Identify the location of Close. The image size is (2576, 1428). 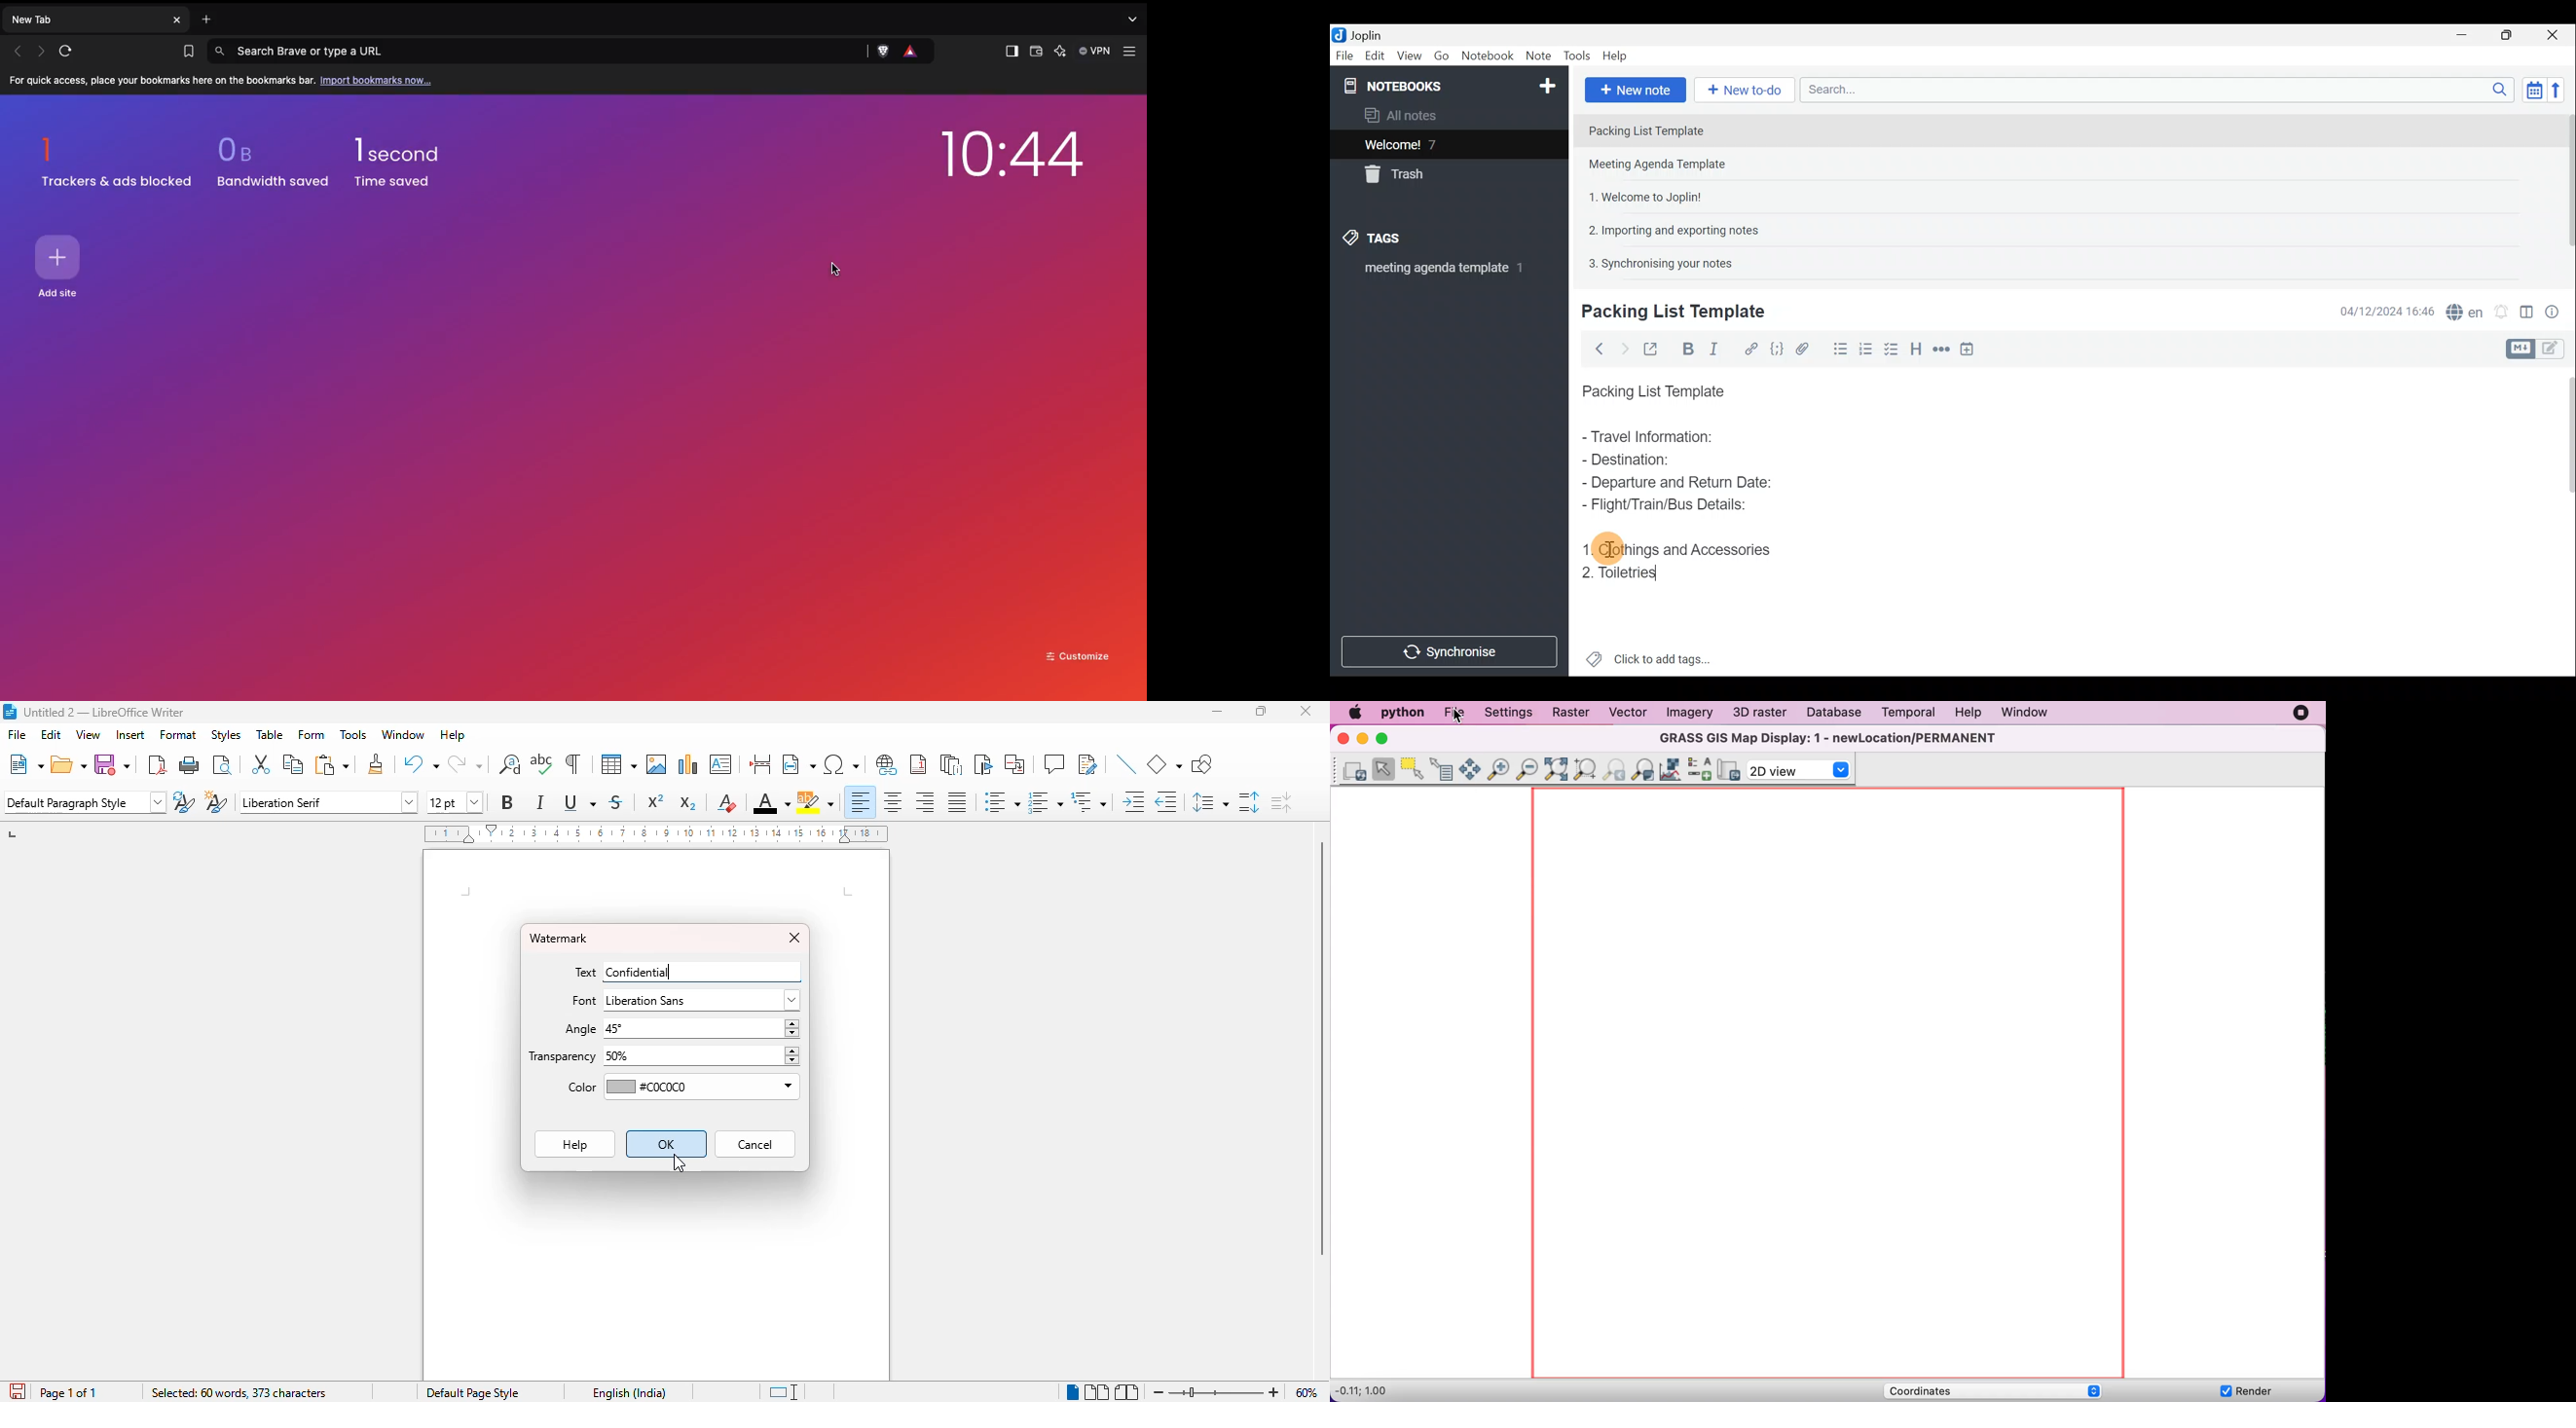
(2557, 34).